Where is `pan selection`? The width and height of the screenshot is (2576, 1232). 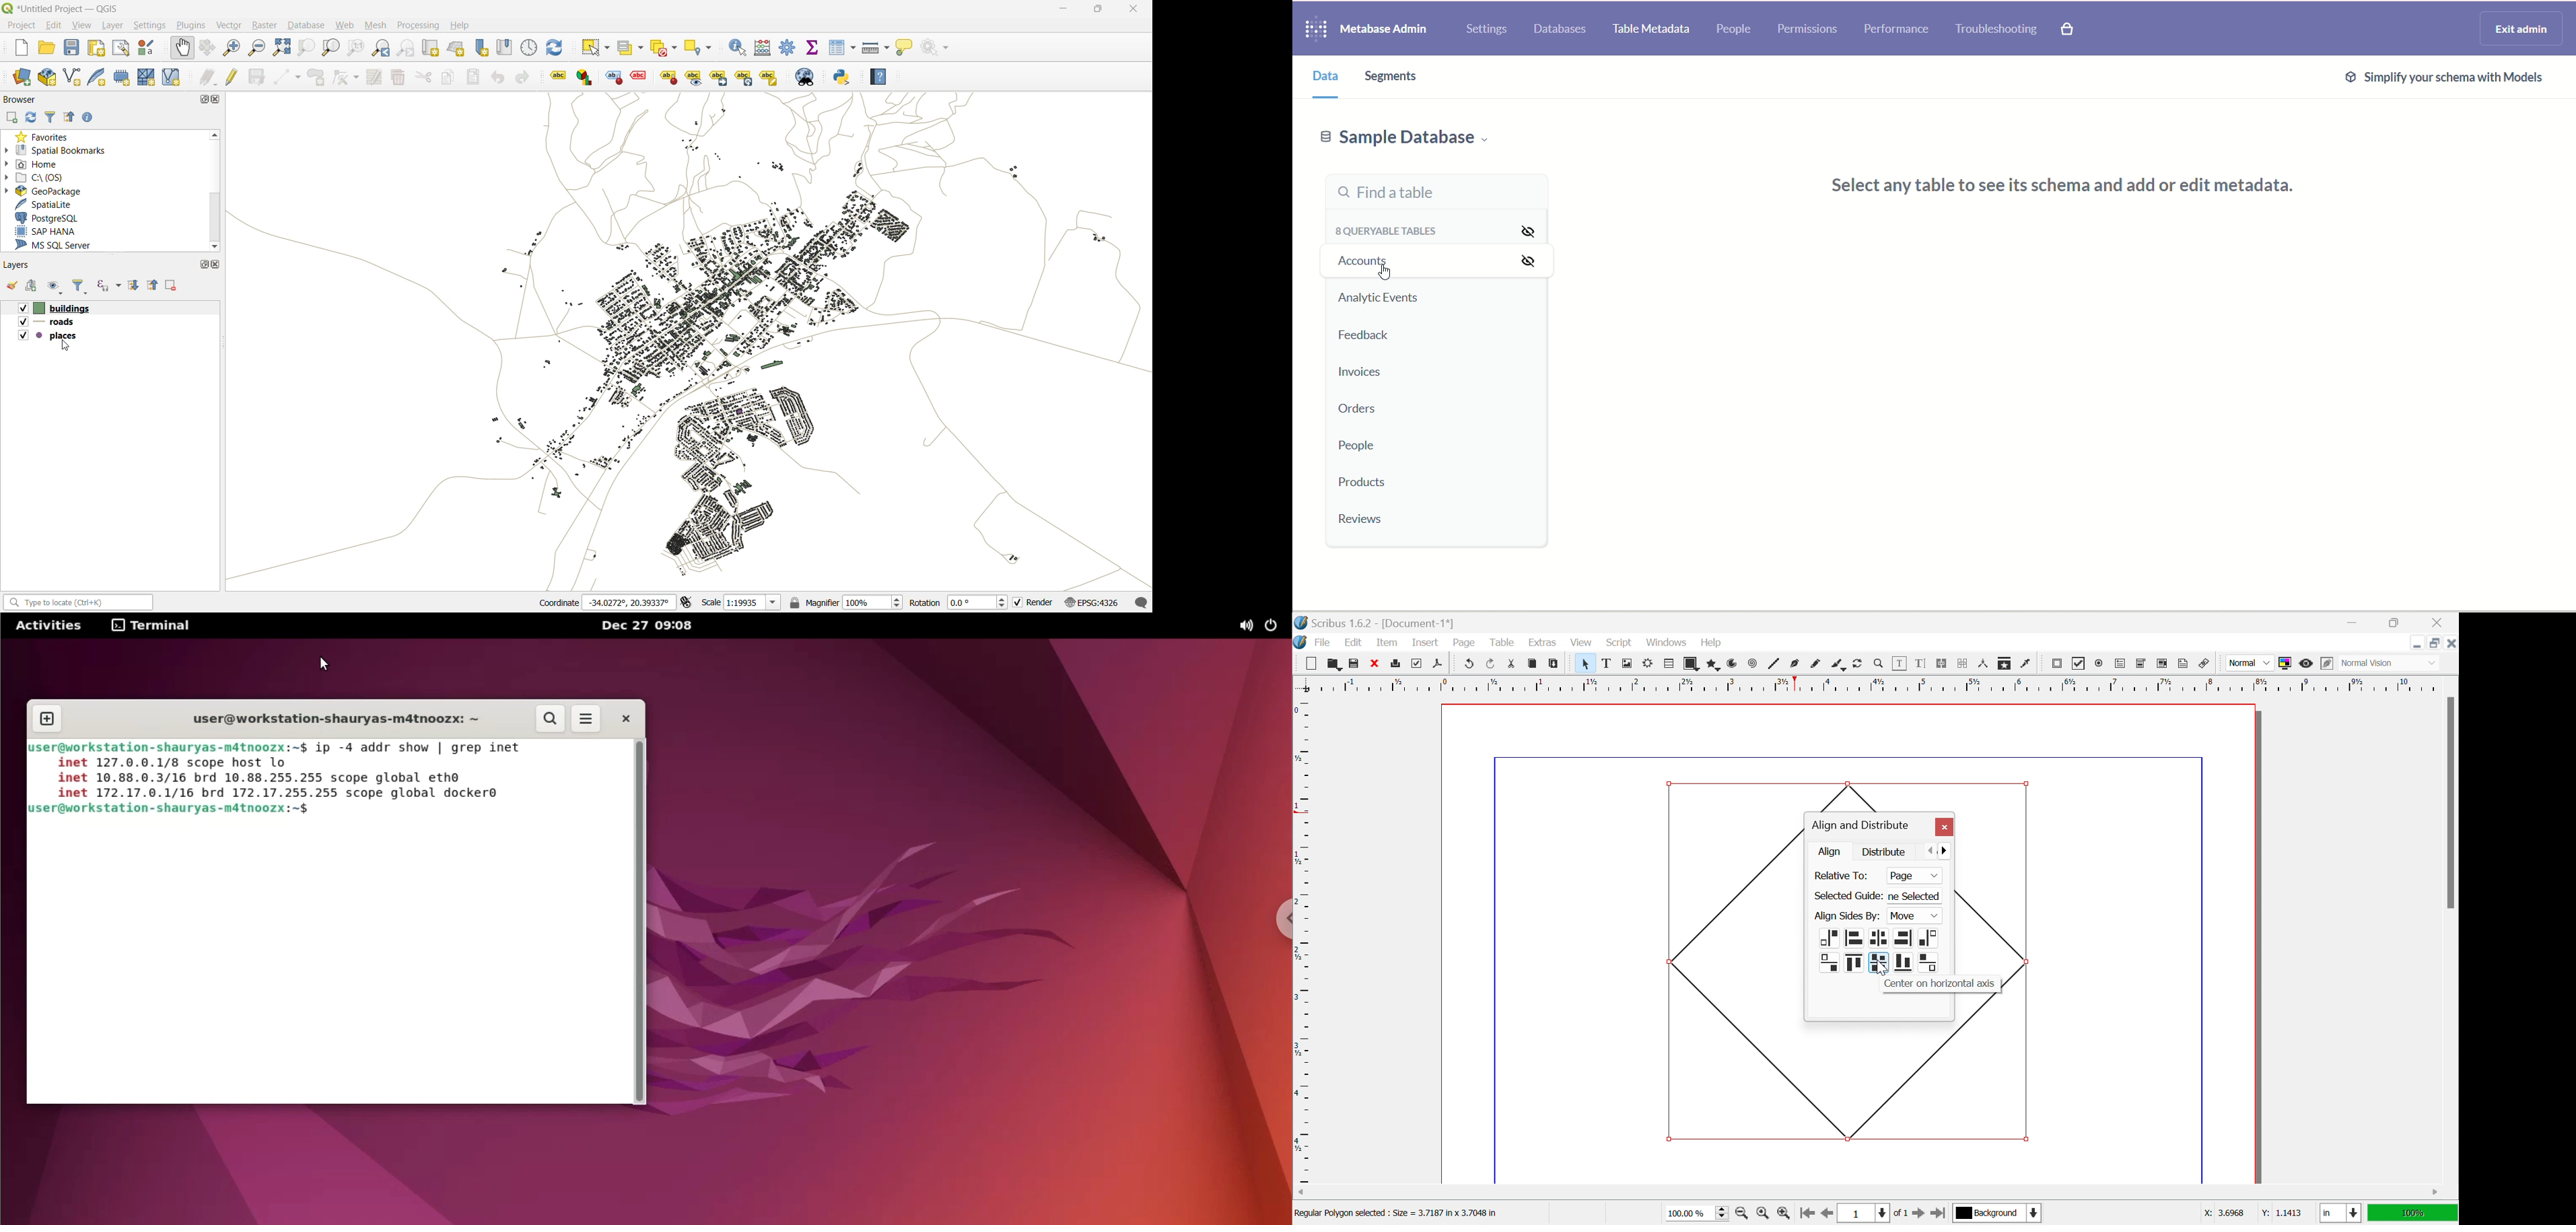 pan selection is located at coordinates (208, 48).